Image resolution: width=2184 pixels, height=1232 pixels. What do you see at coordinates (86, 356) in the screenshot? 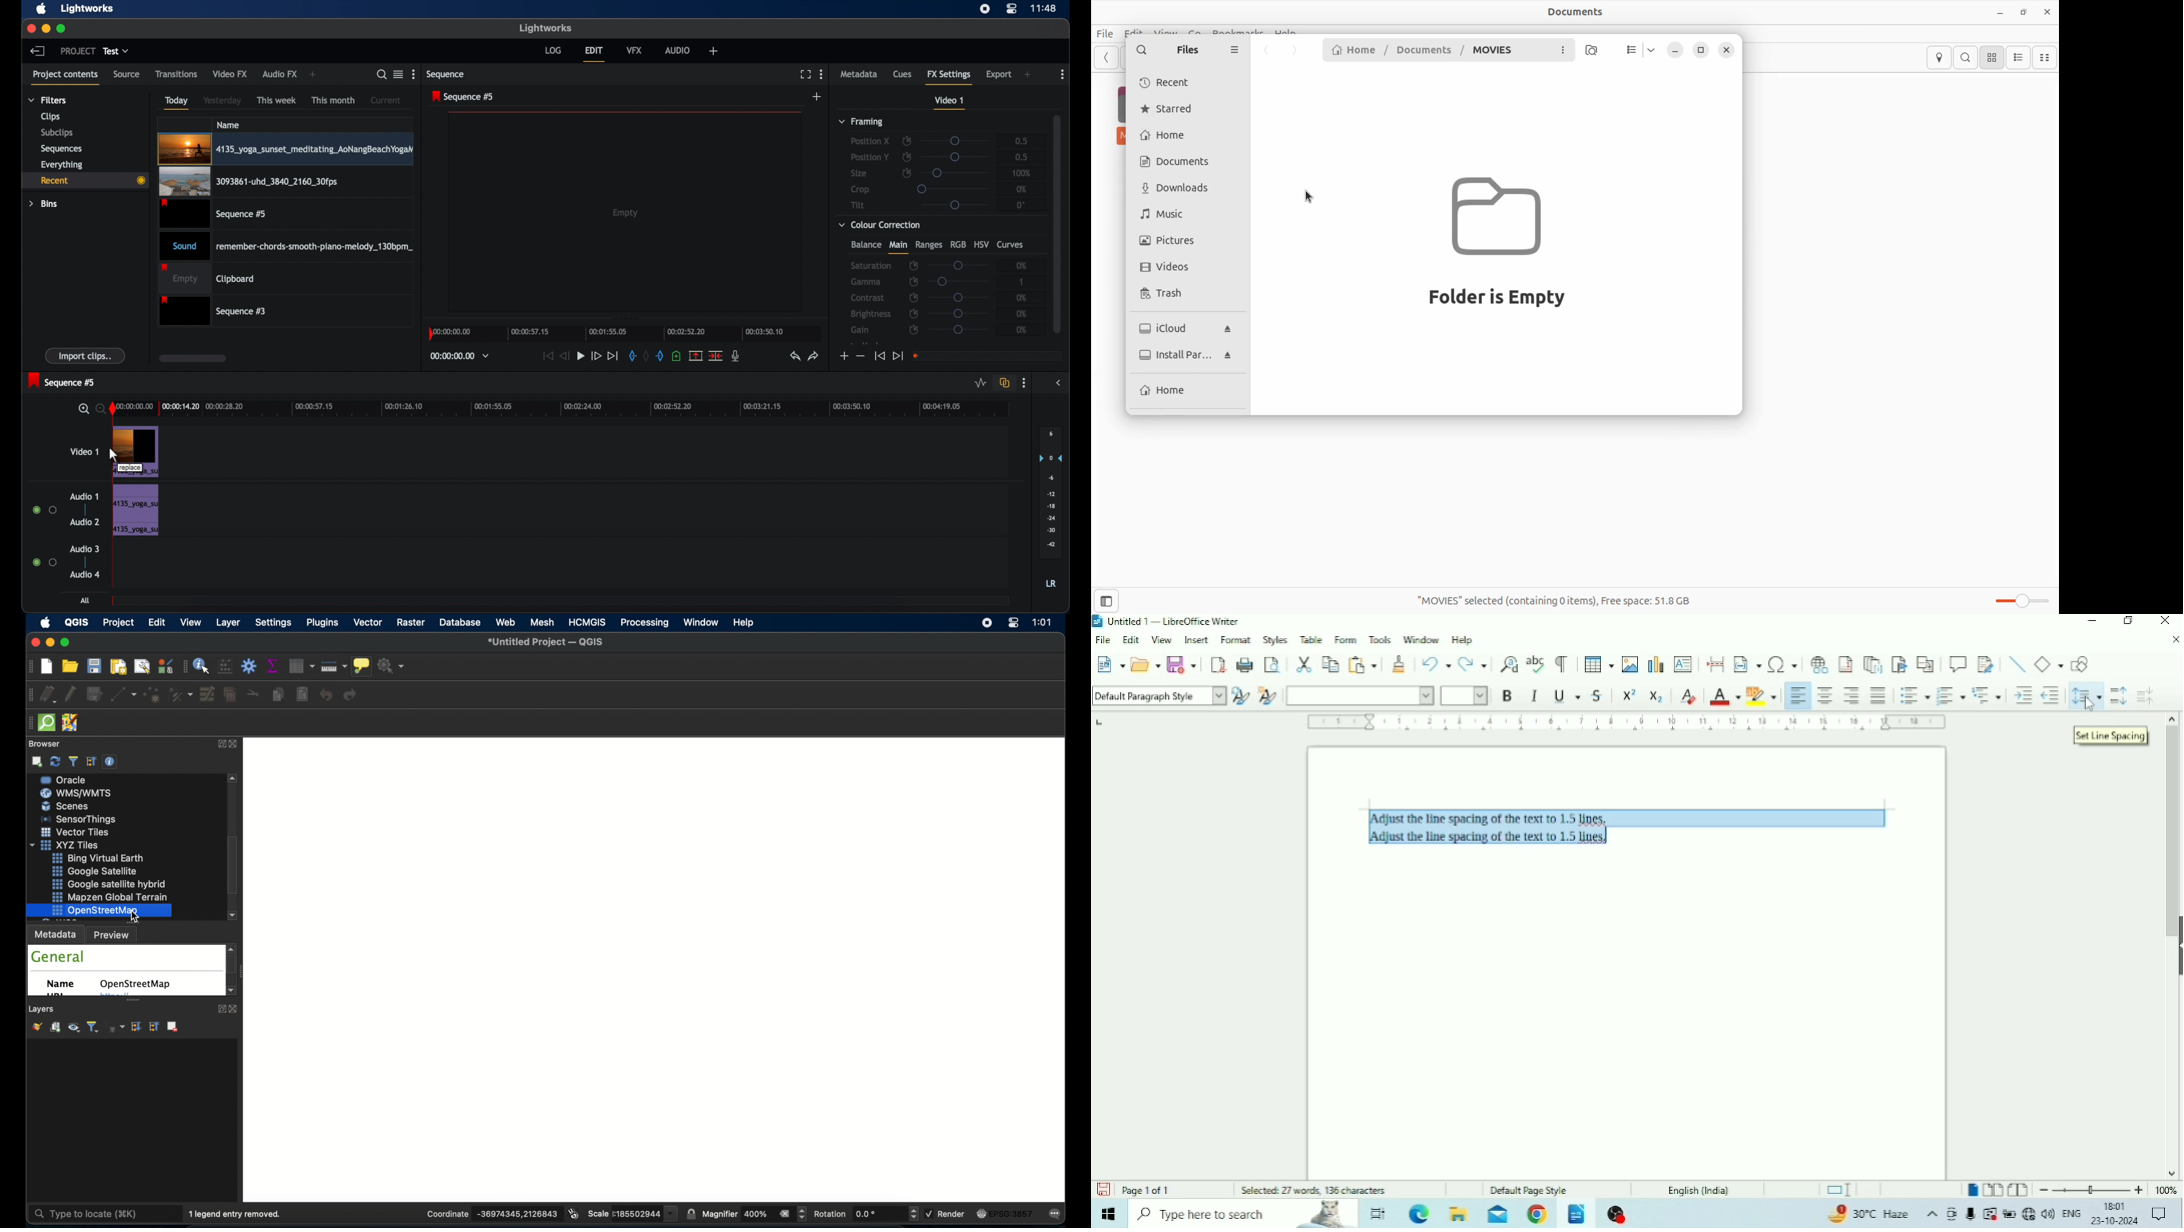
I see `import clips` at bounding box center [86, 356].